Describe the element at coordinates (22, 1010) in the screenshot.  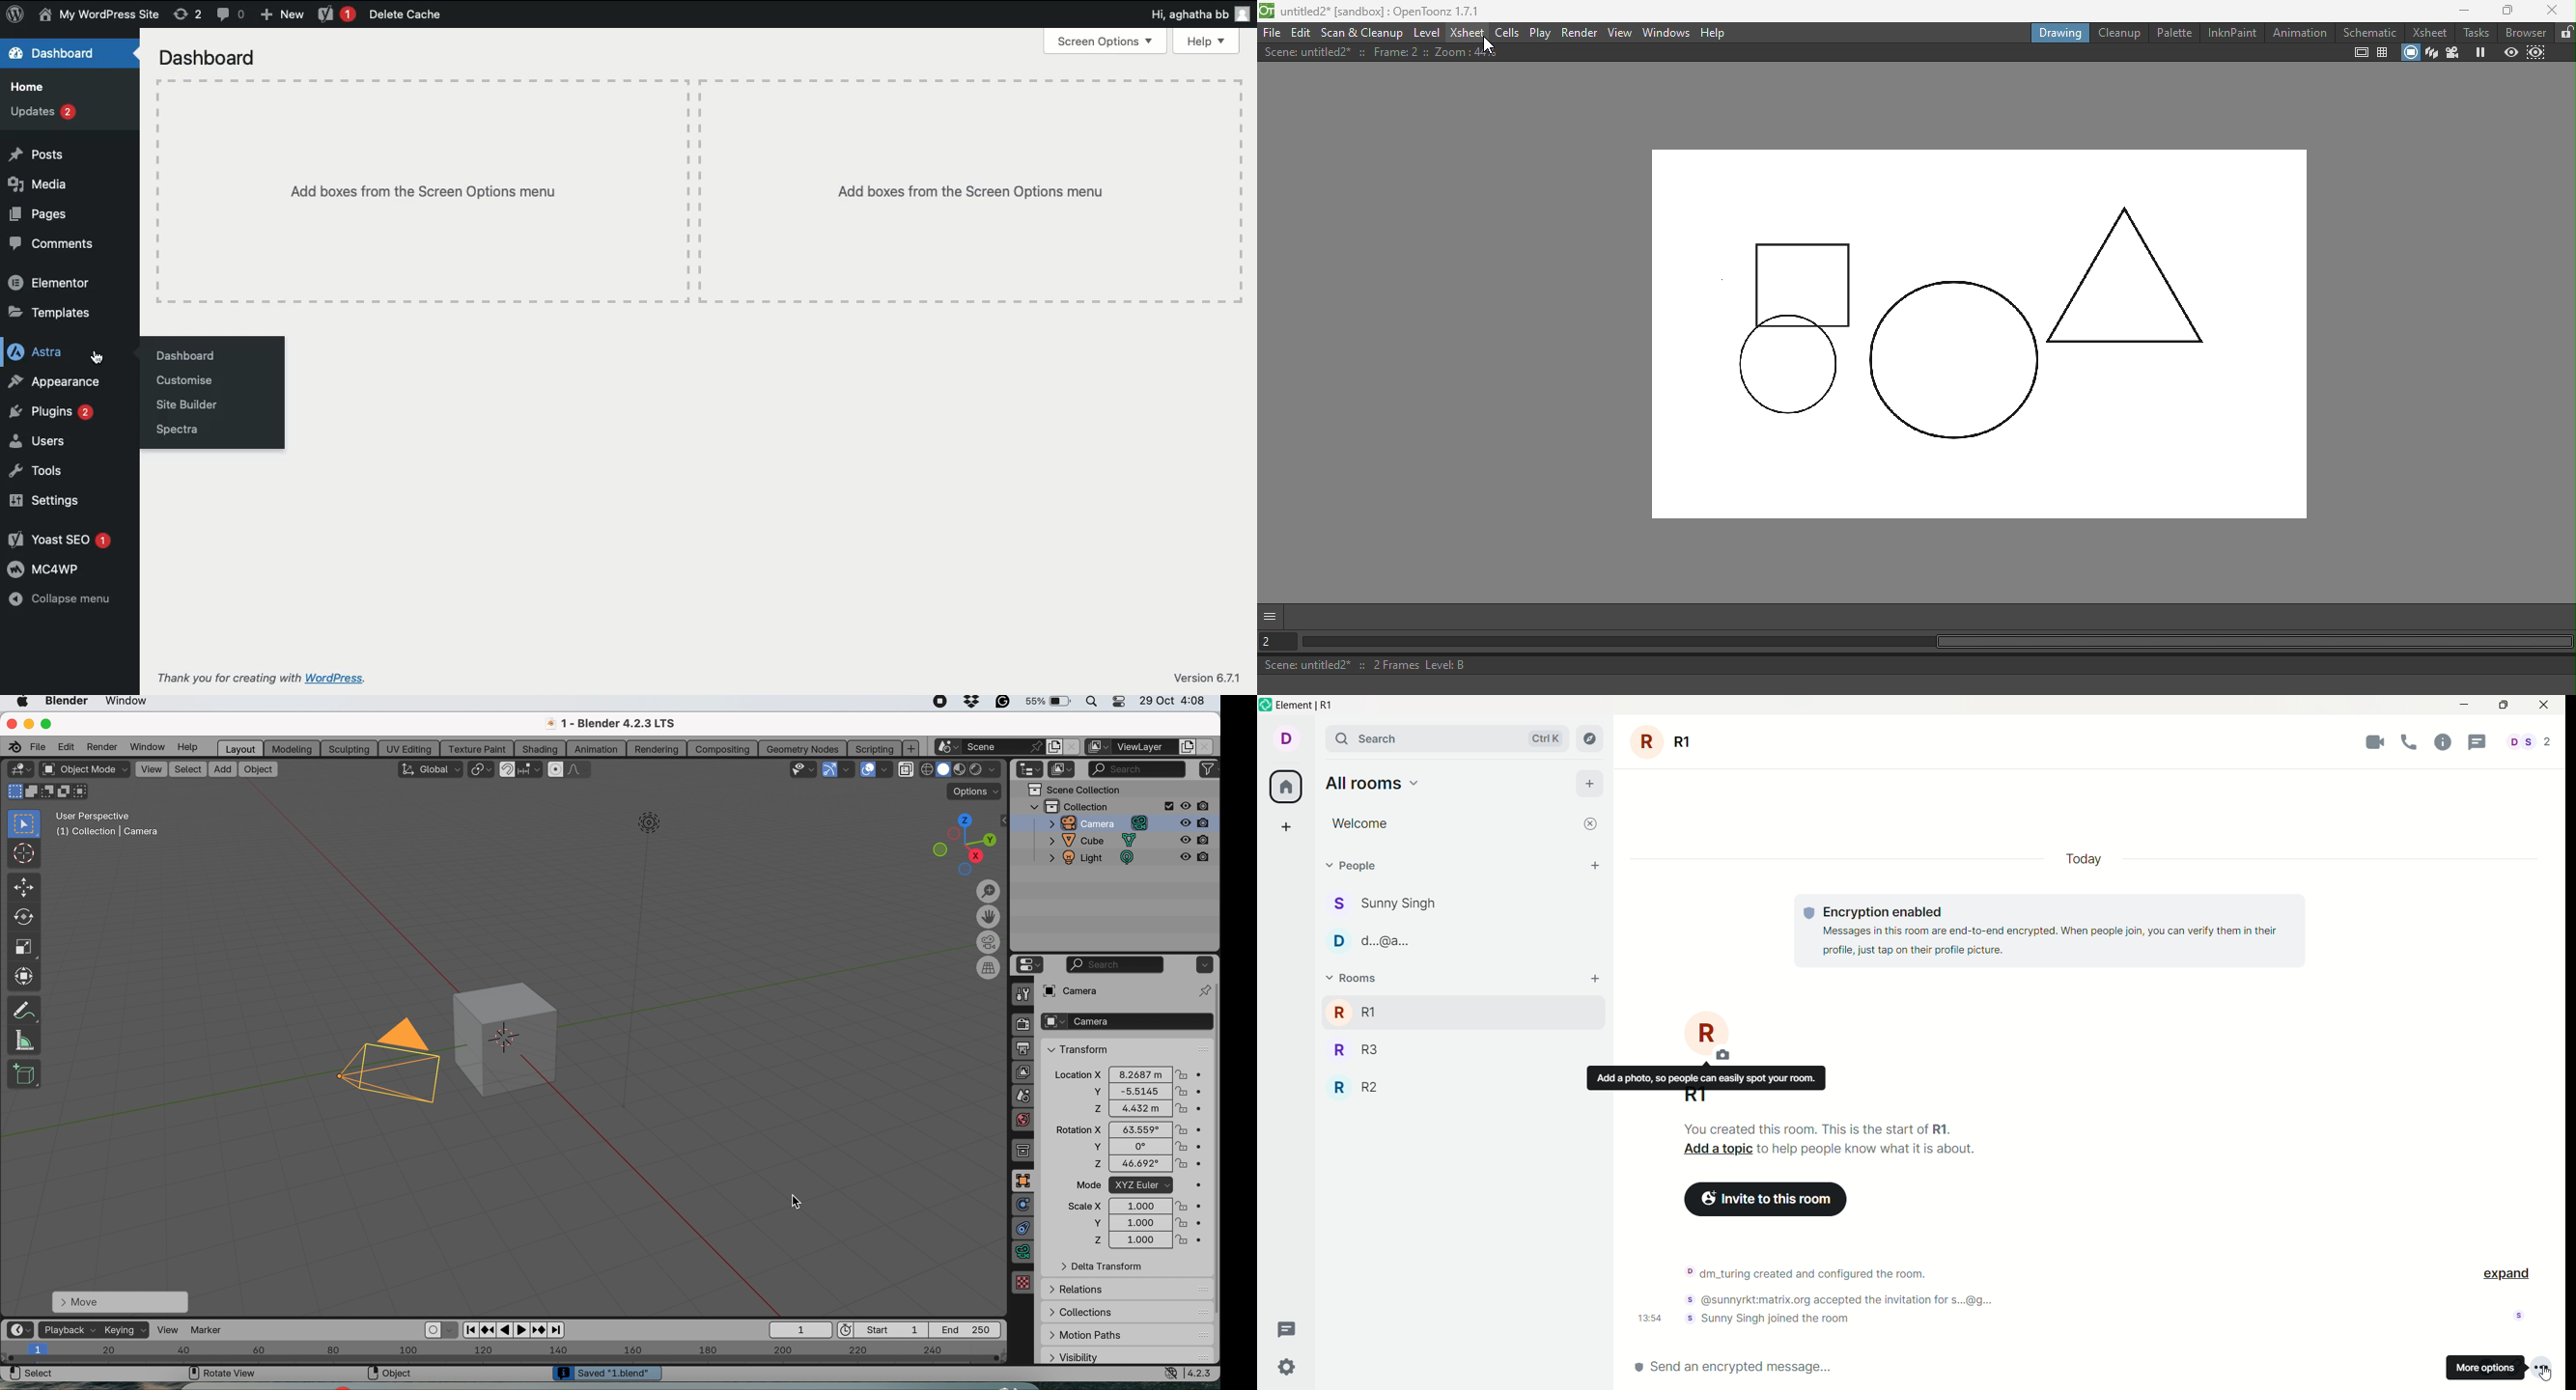
I see `annotate` at that location.